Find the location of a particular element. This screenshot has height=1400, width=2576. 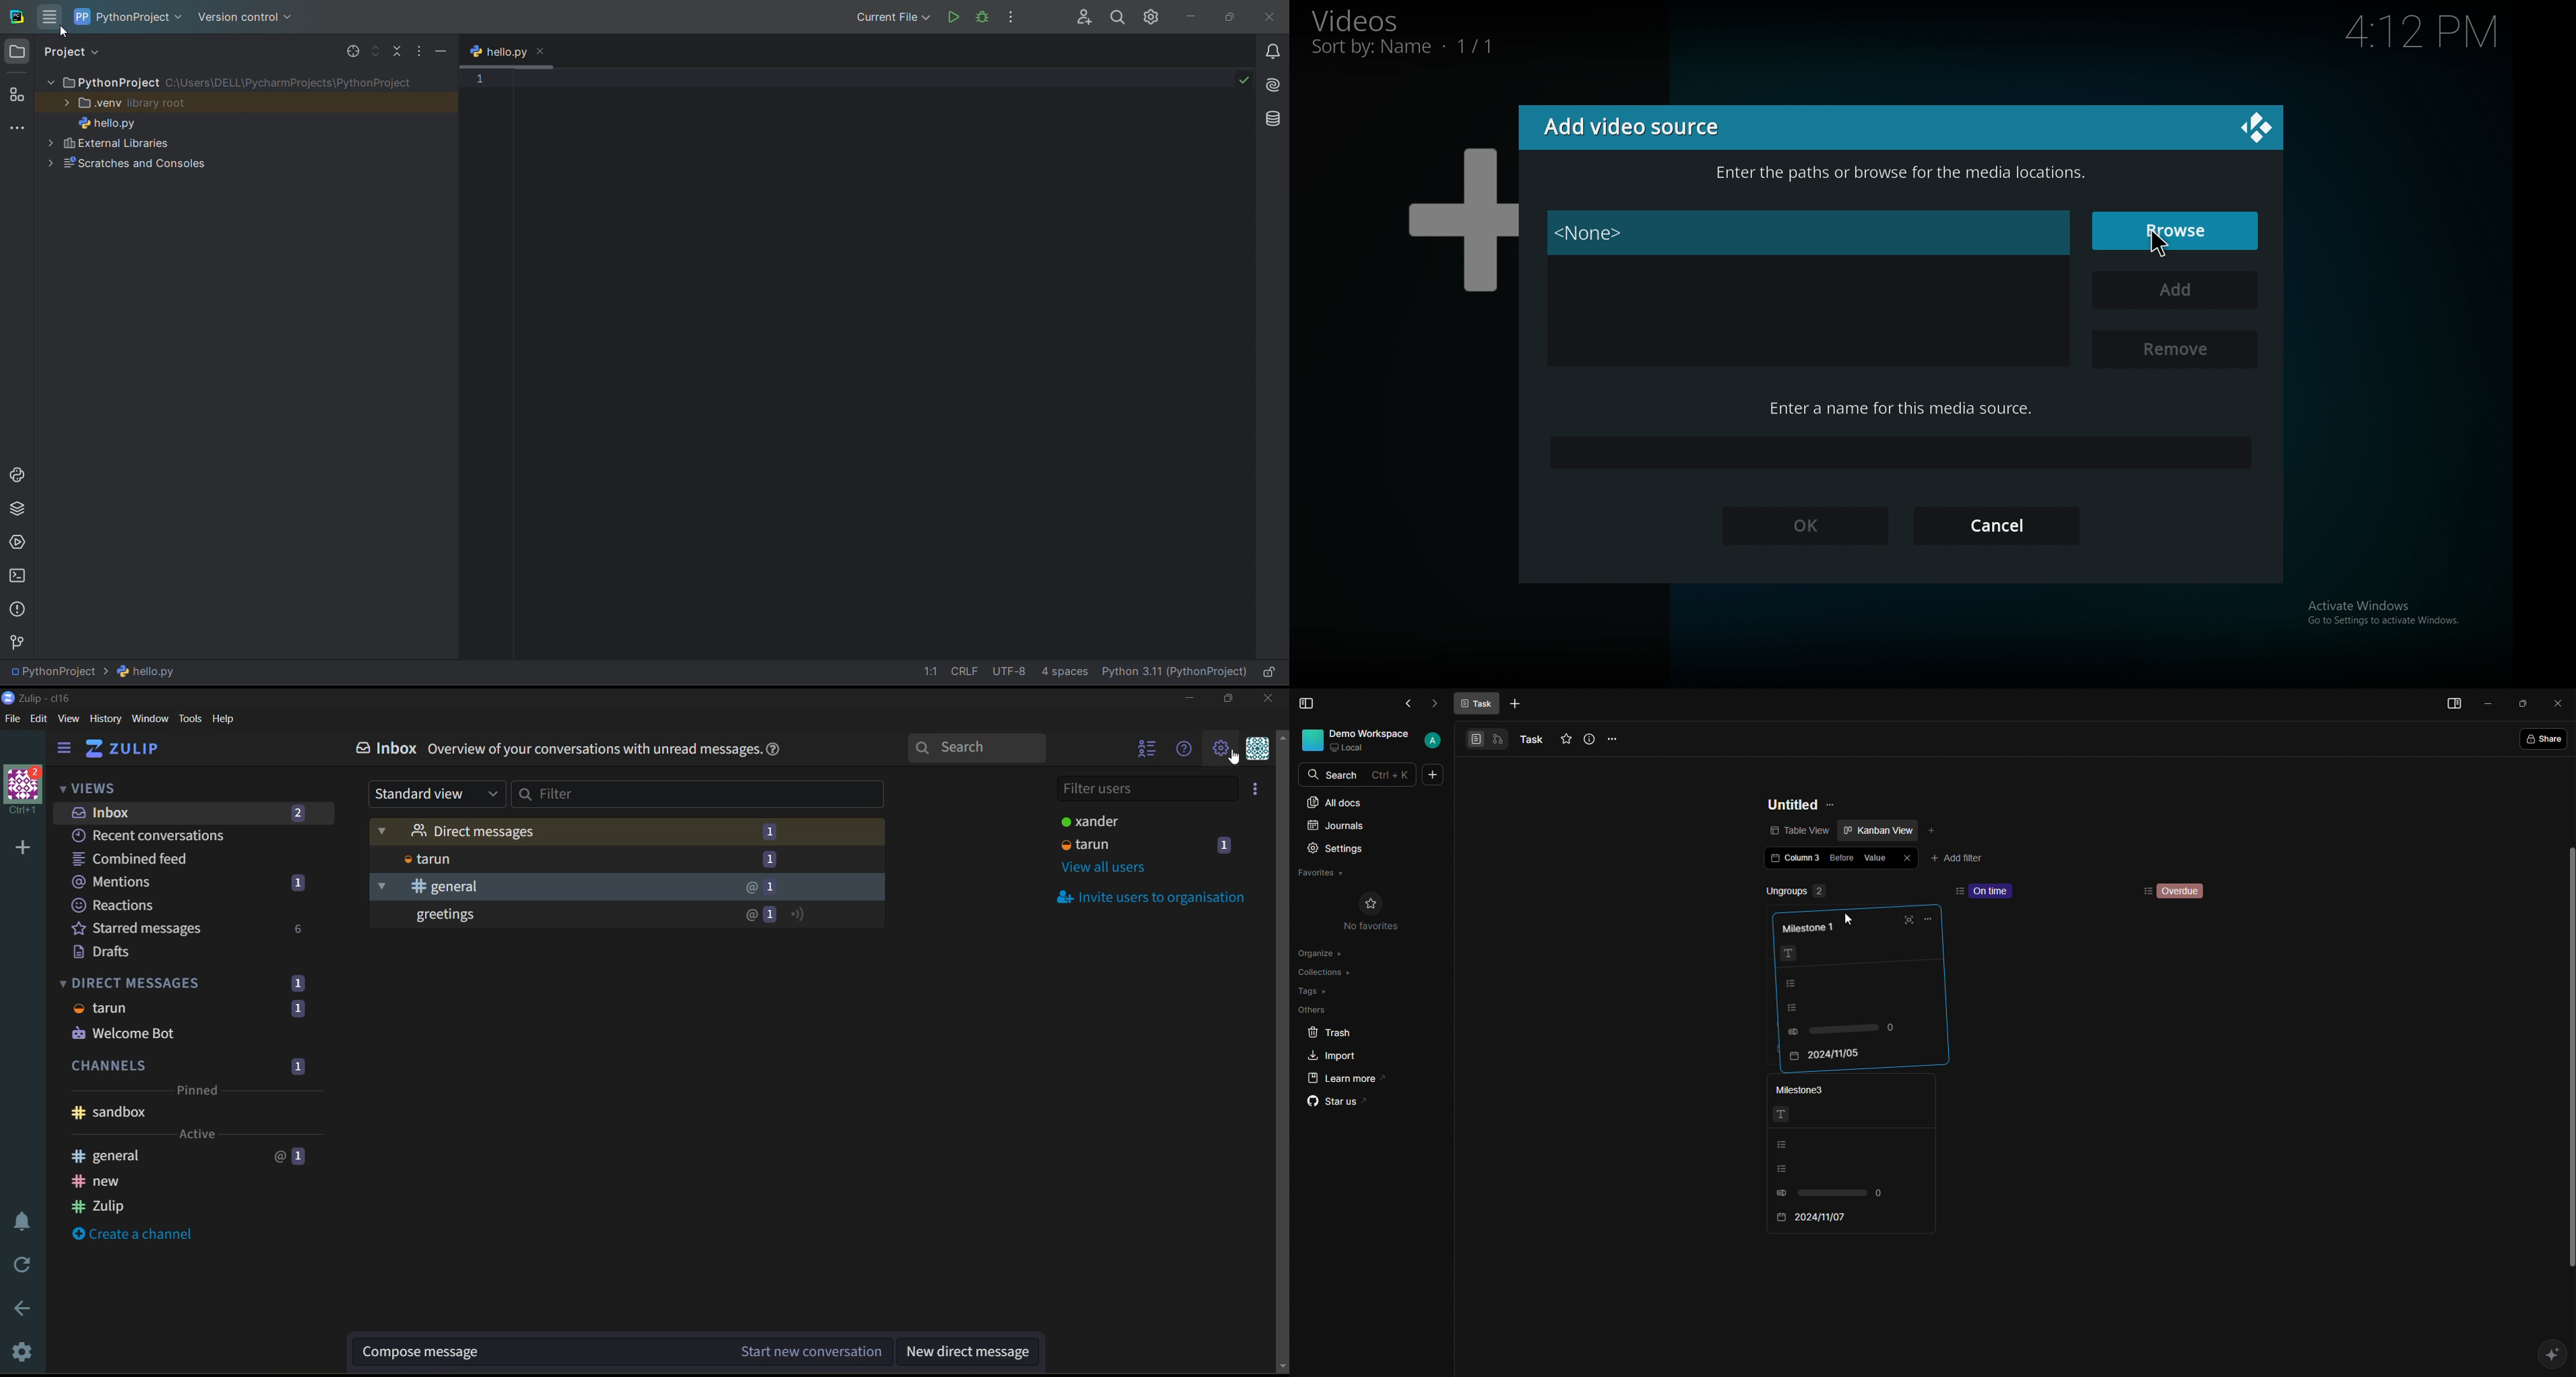

search is located at coordinates (975, 748).